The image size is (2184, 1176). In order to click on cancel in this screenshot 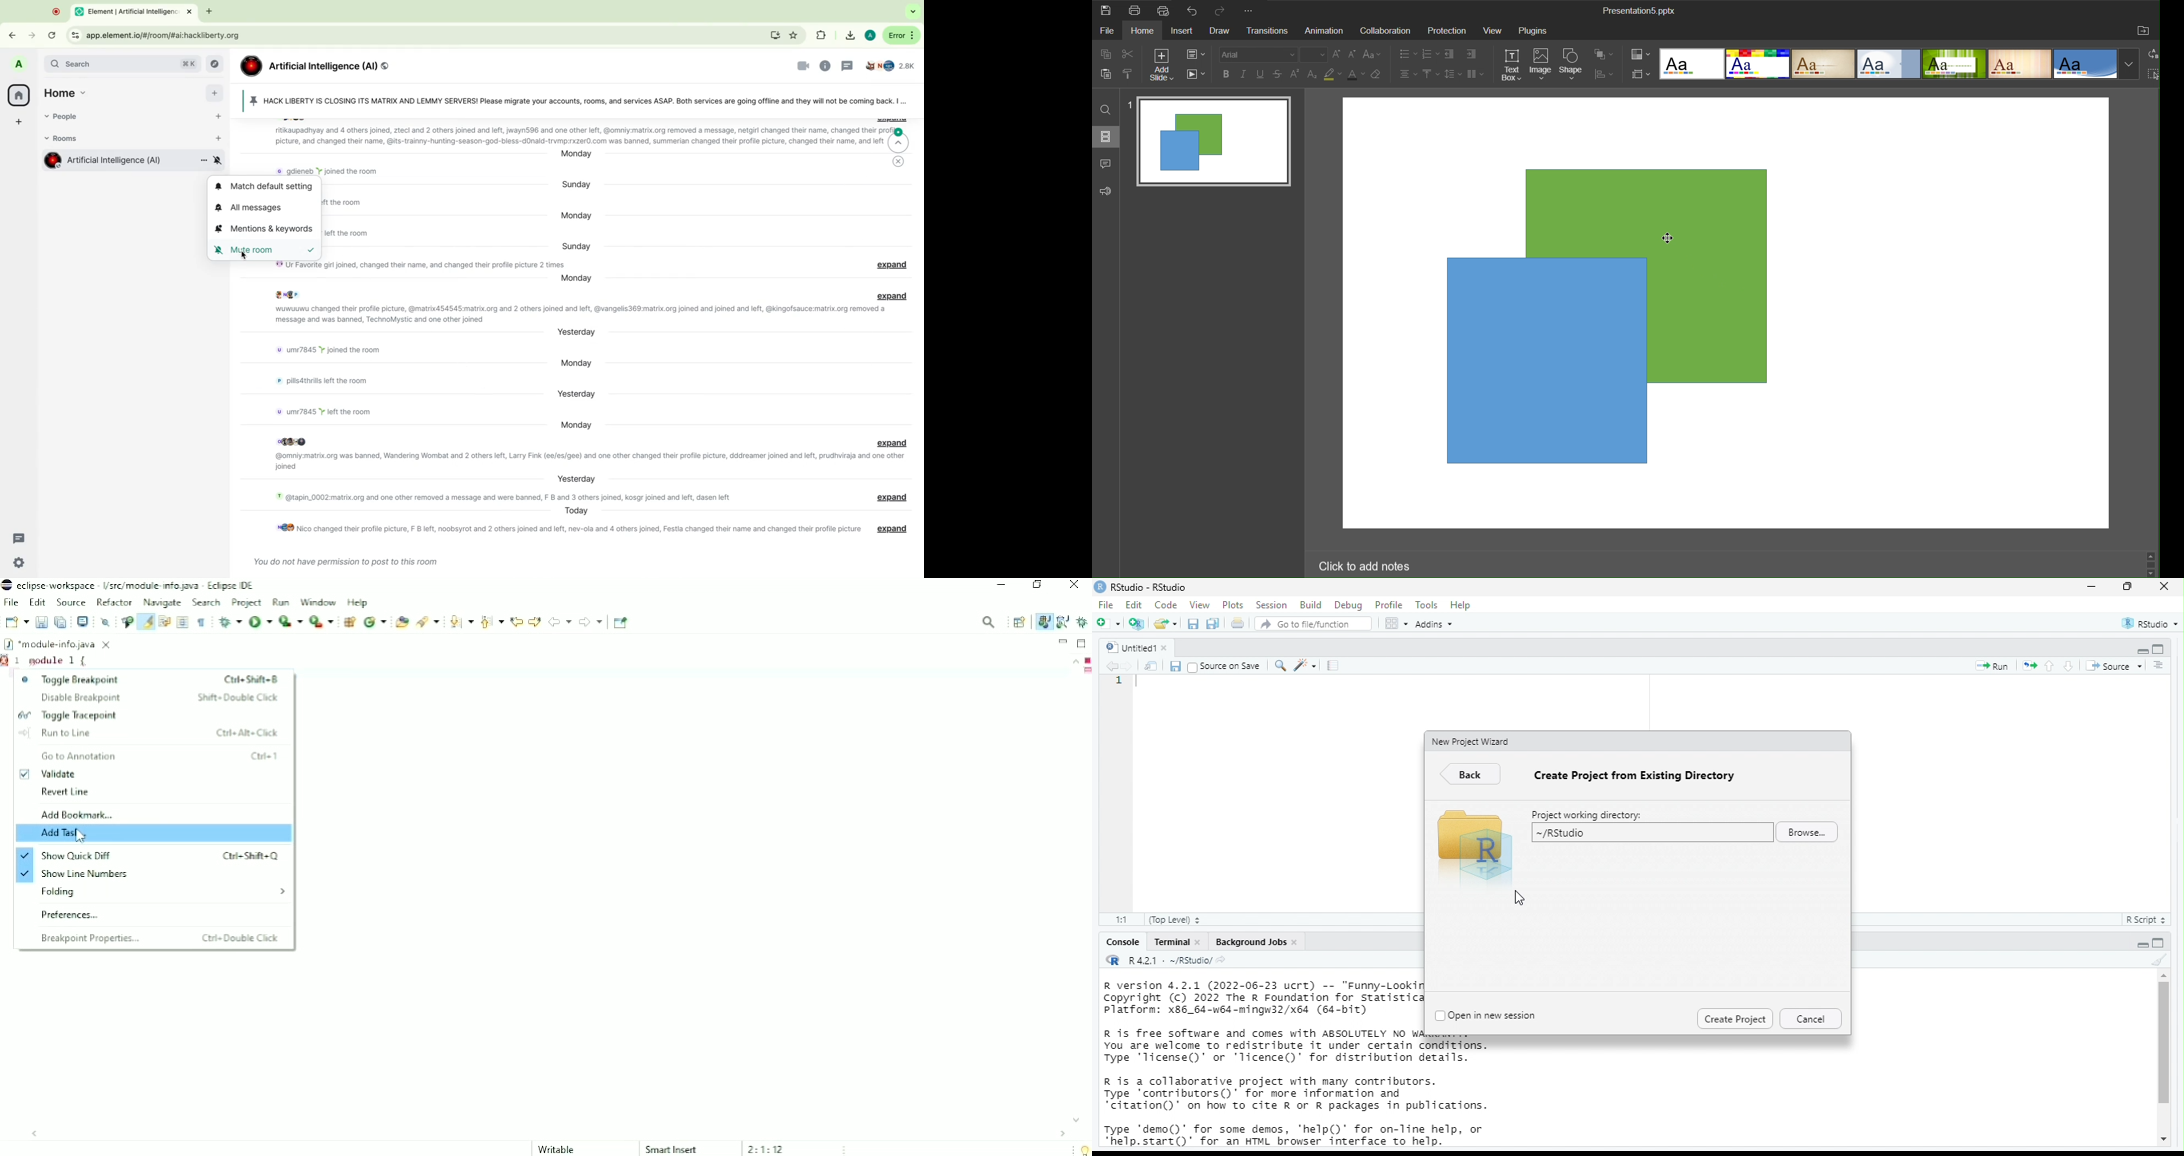, I will do `click(1811, 1018)`.